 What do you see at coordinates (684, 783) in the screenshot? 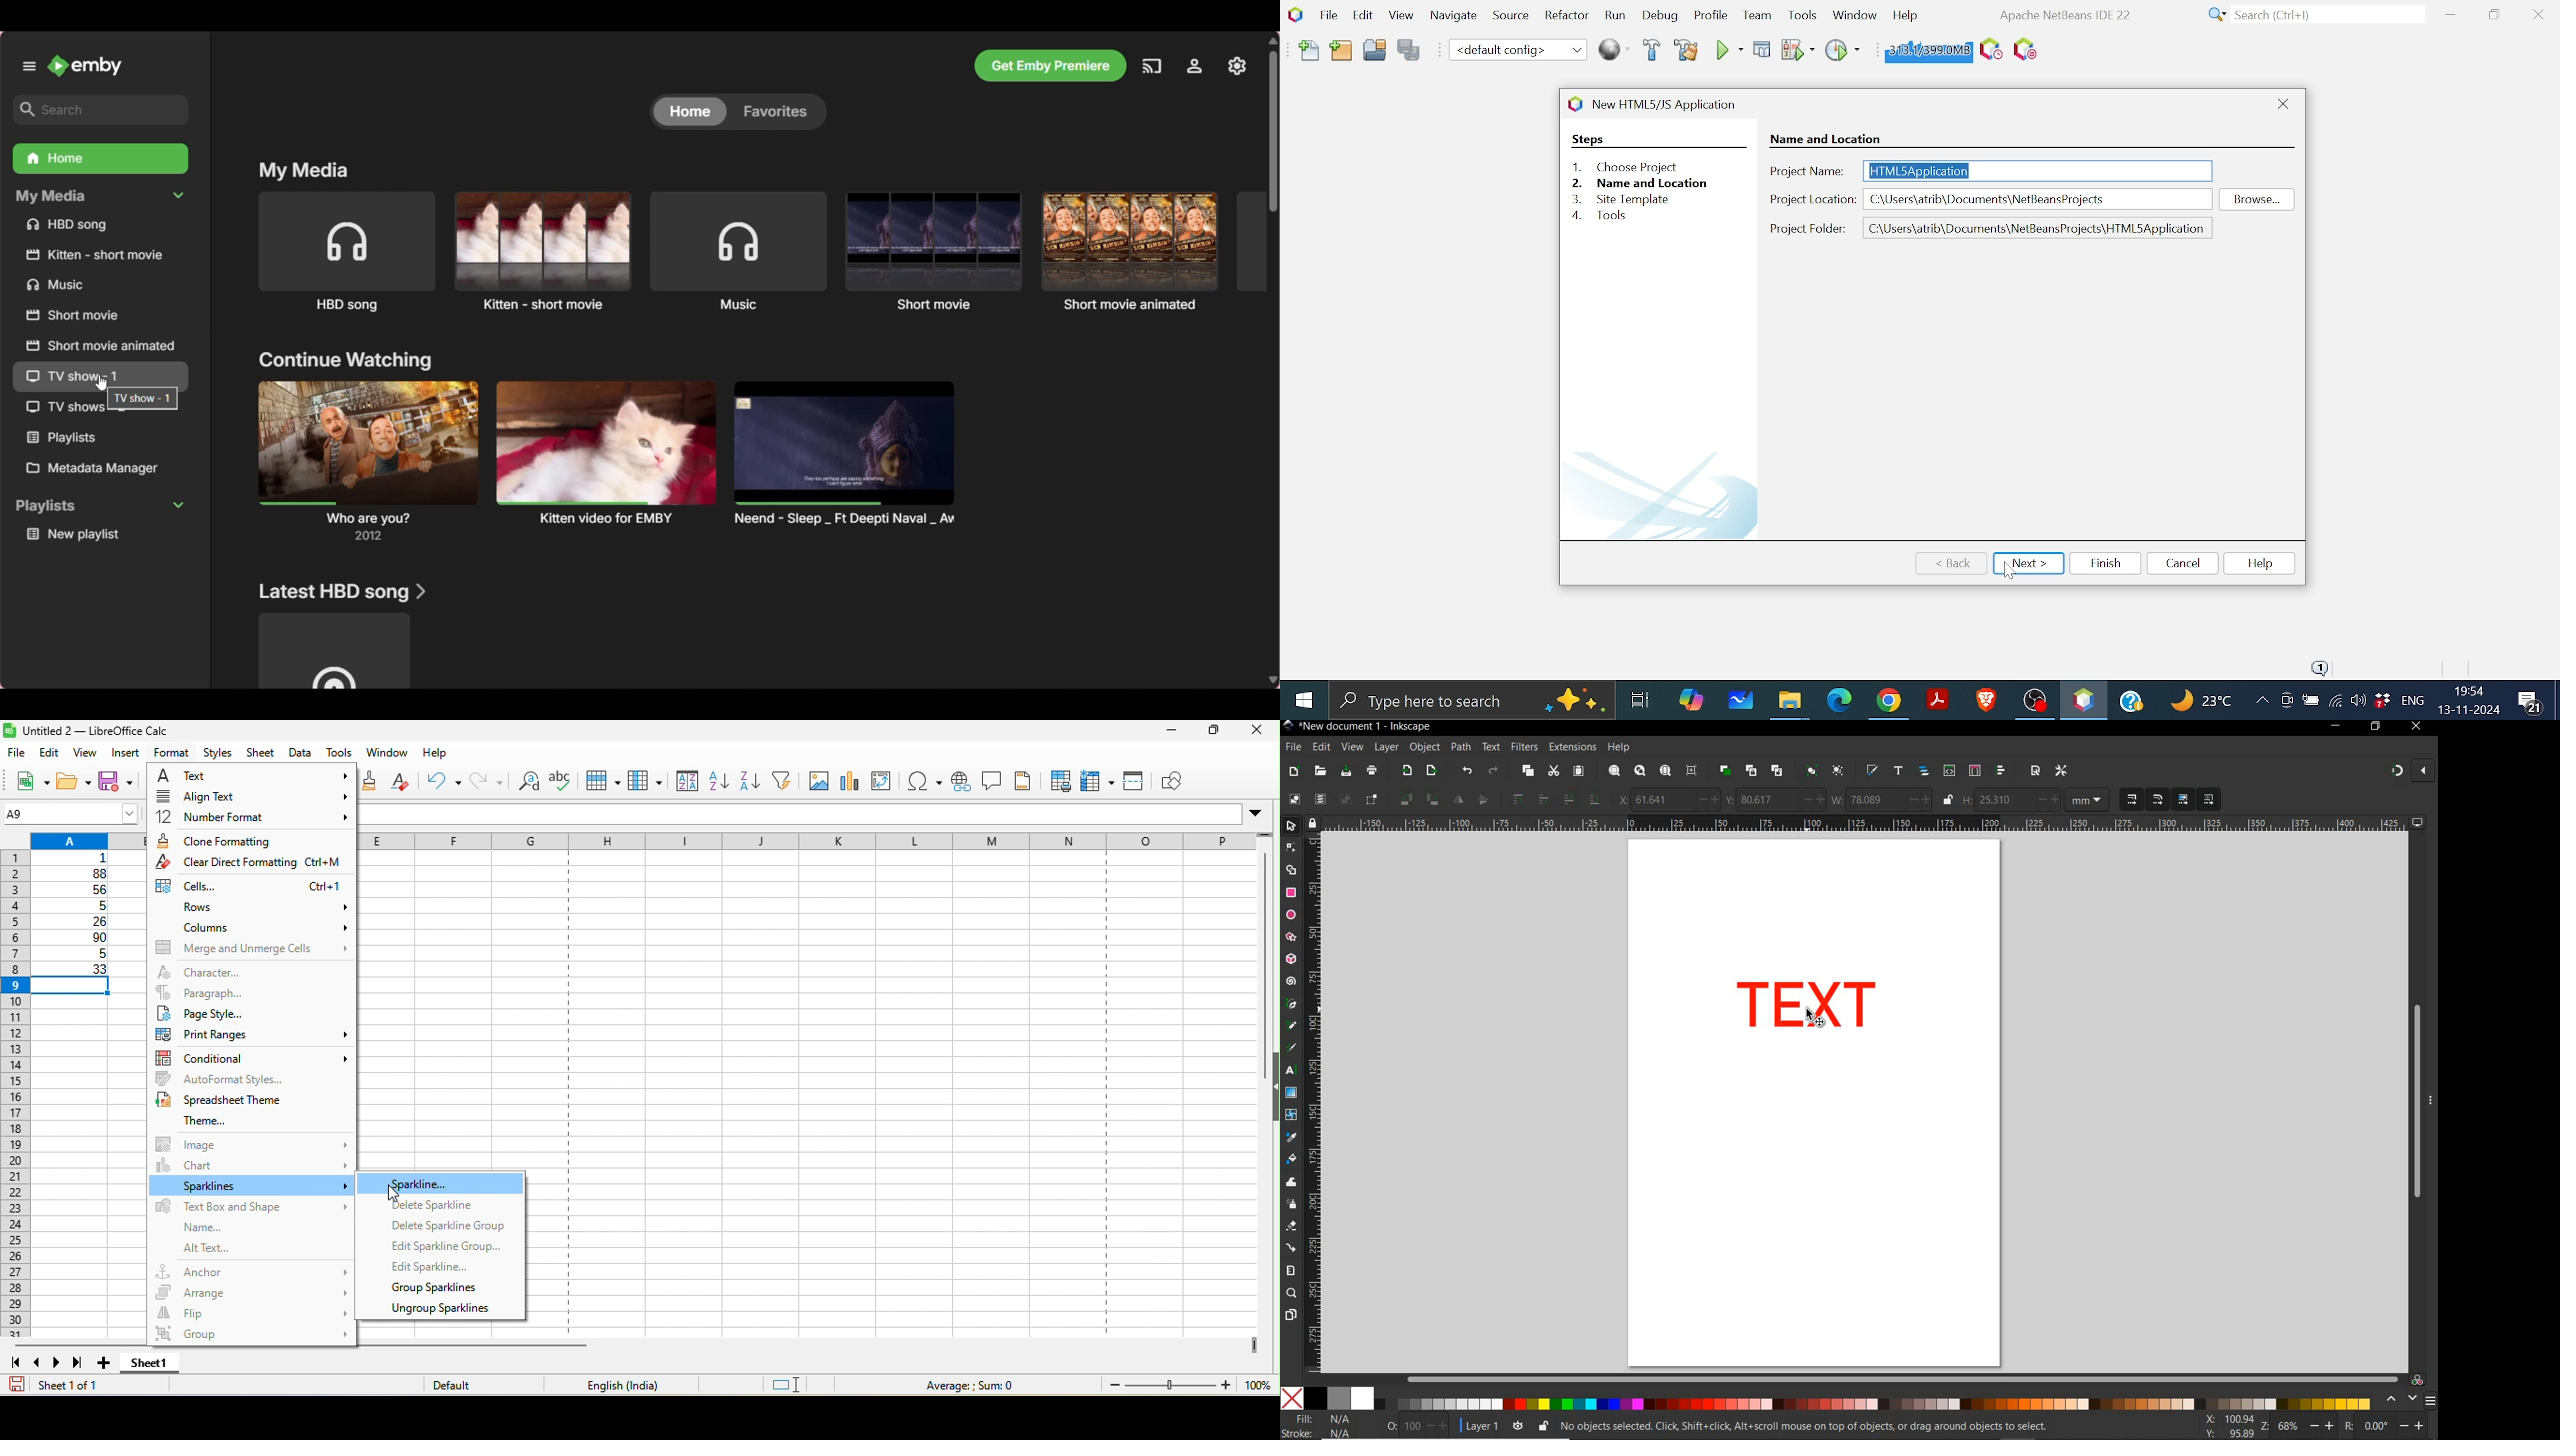
I see `sort` at bounding box center [684, 783].